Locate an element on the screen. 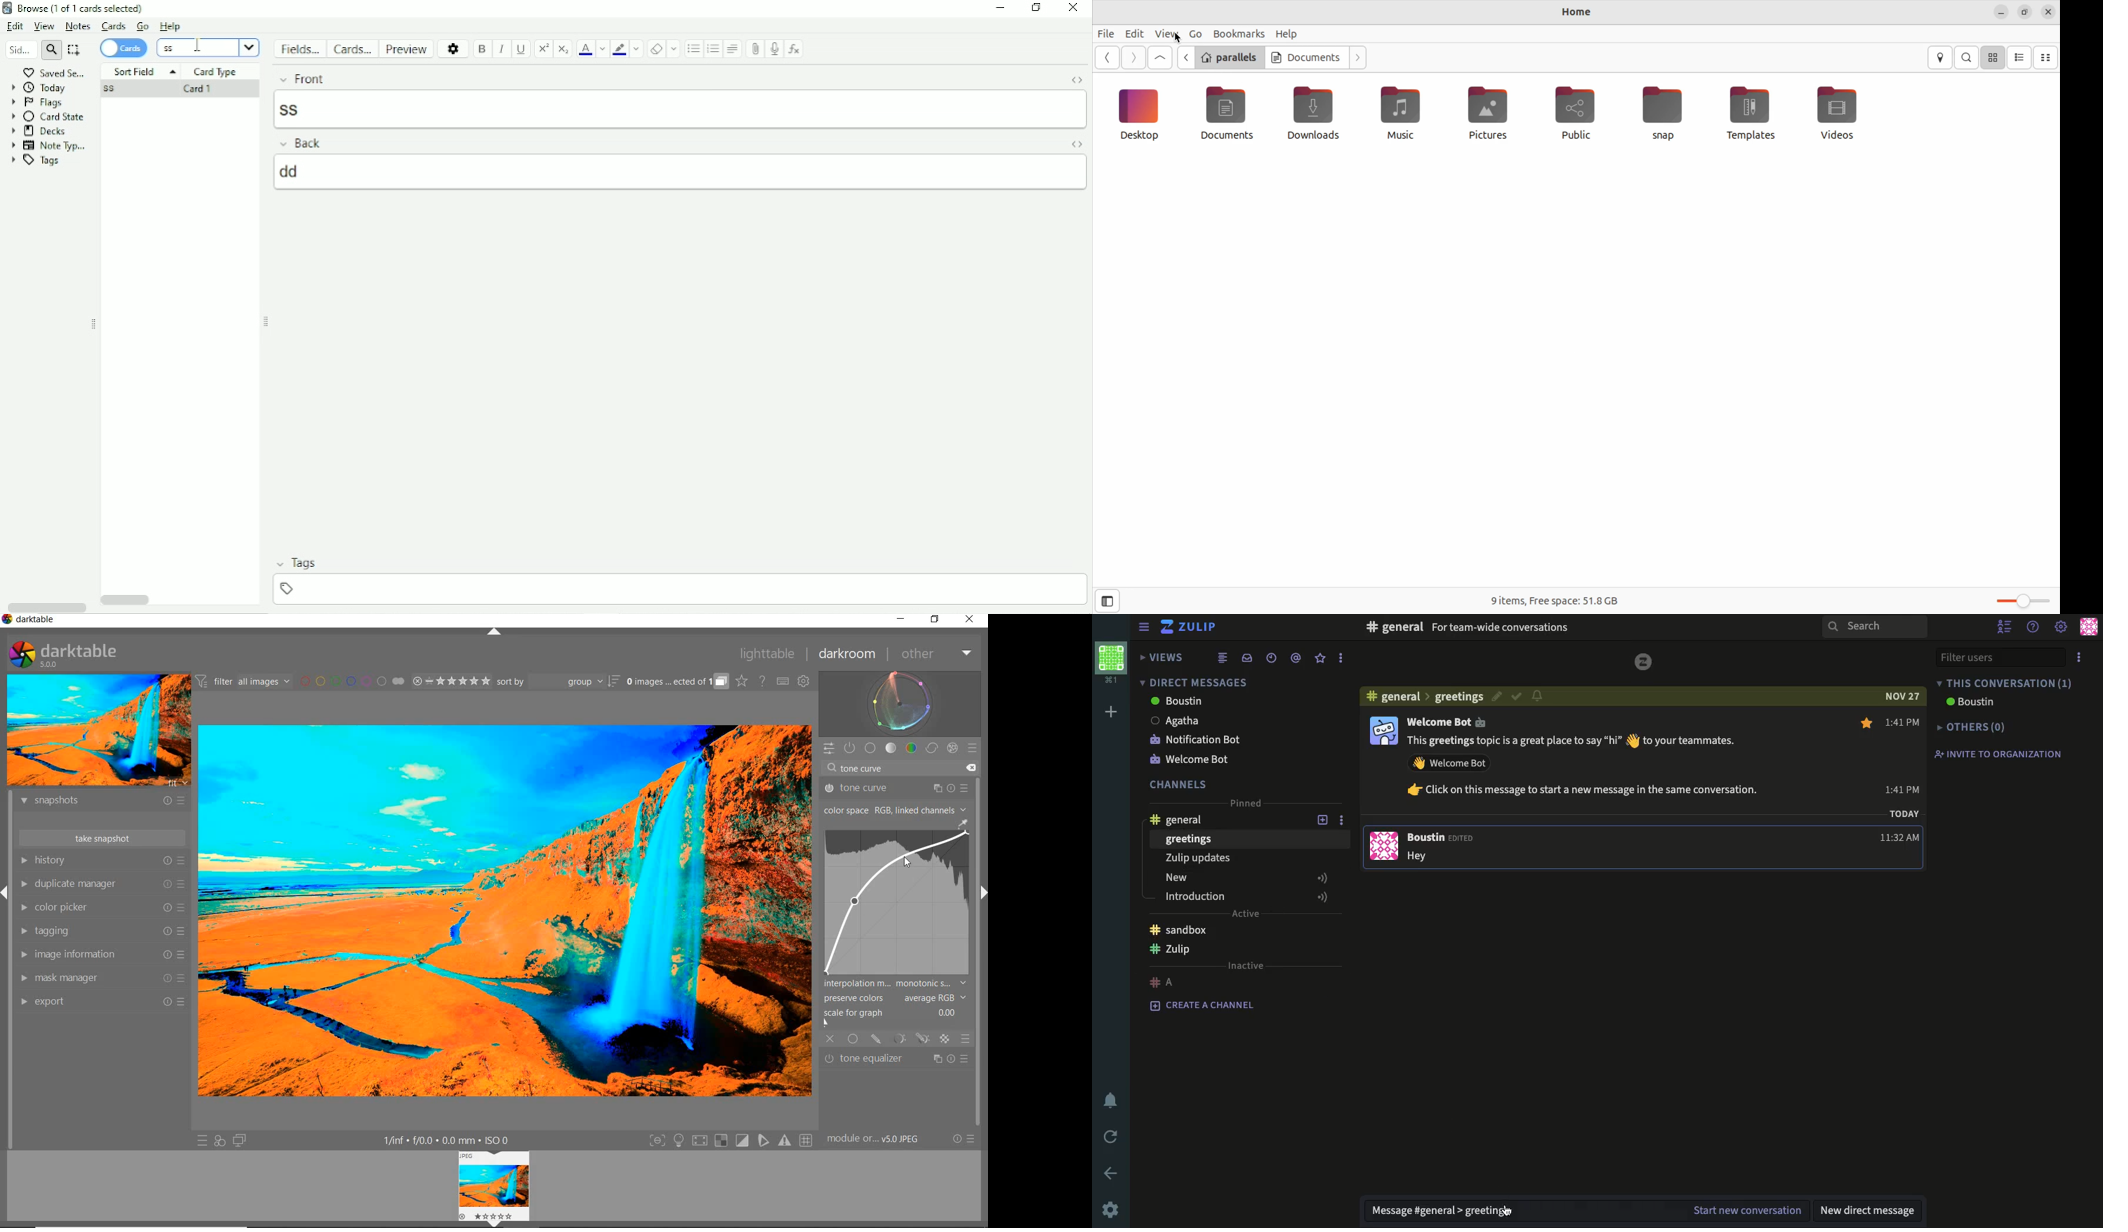 The width and height of the screenshot is (2128, 1232). greeting is located at coordinates (1459, 698).